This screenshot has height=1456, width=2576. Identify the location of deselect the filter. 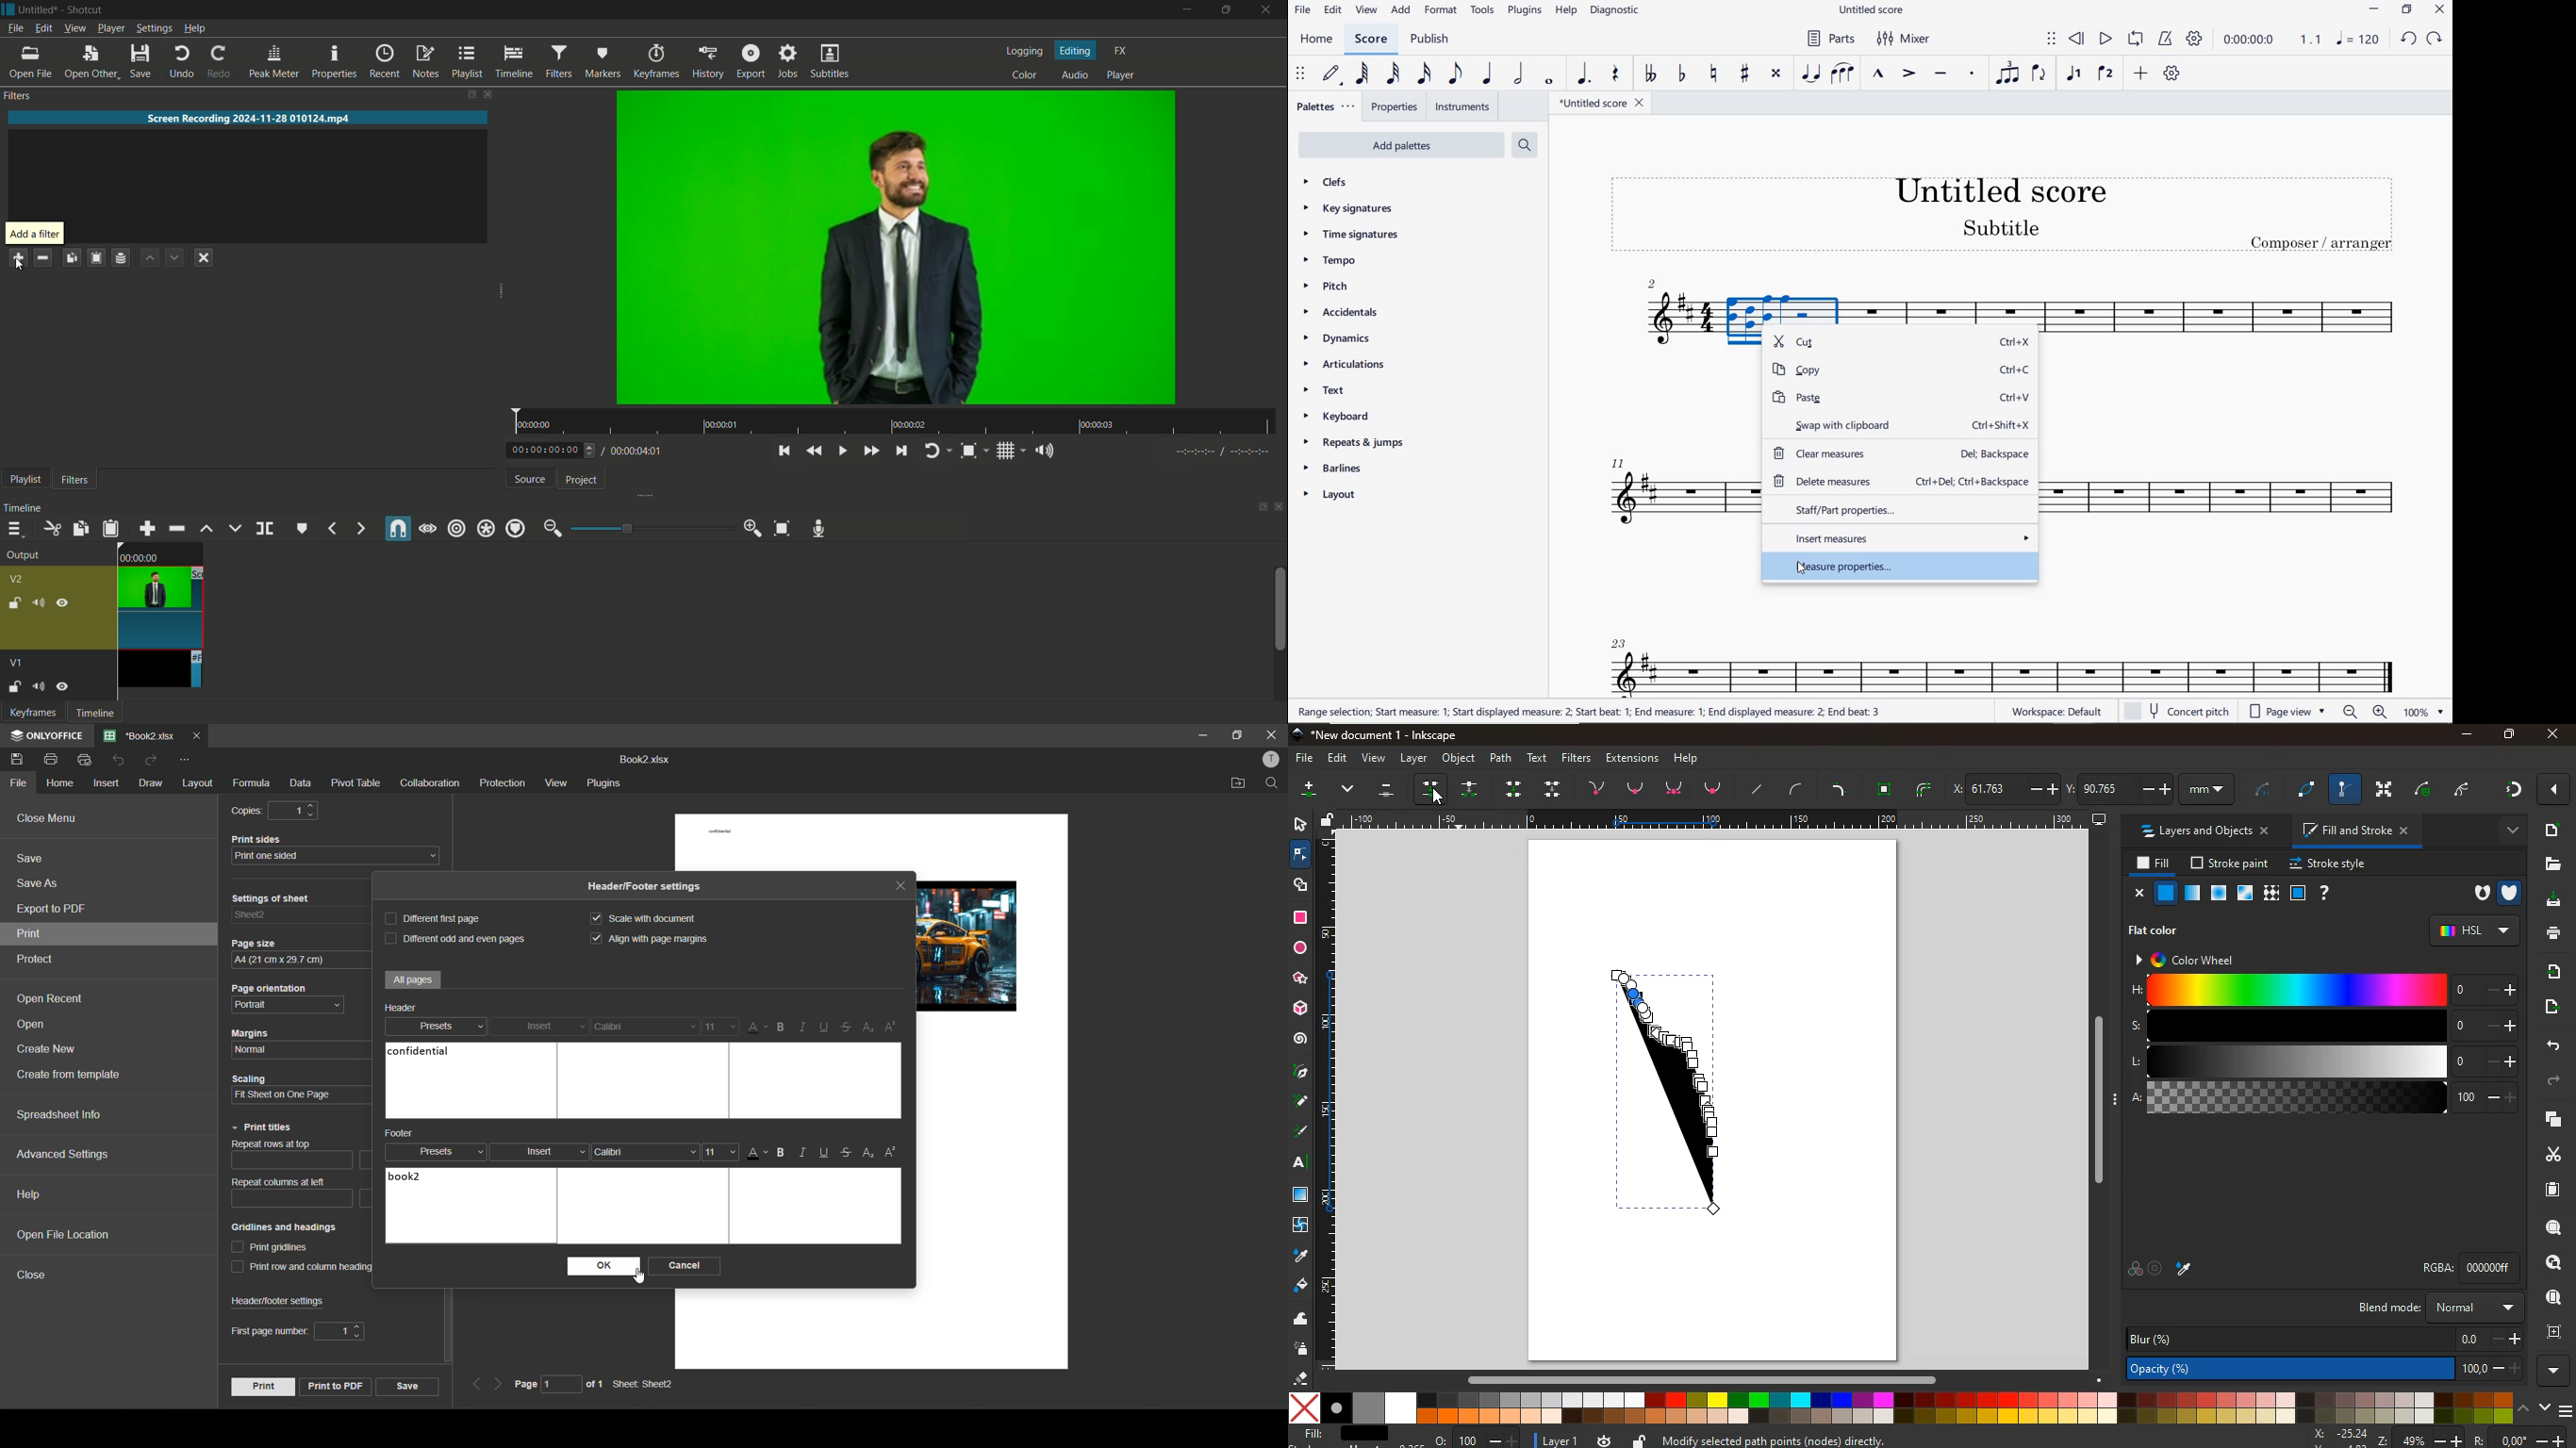
(205, 257).